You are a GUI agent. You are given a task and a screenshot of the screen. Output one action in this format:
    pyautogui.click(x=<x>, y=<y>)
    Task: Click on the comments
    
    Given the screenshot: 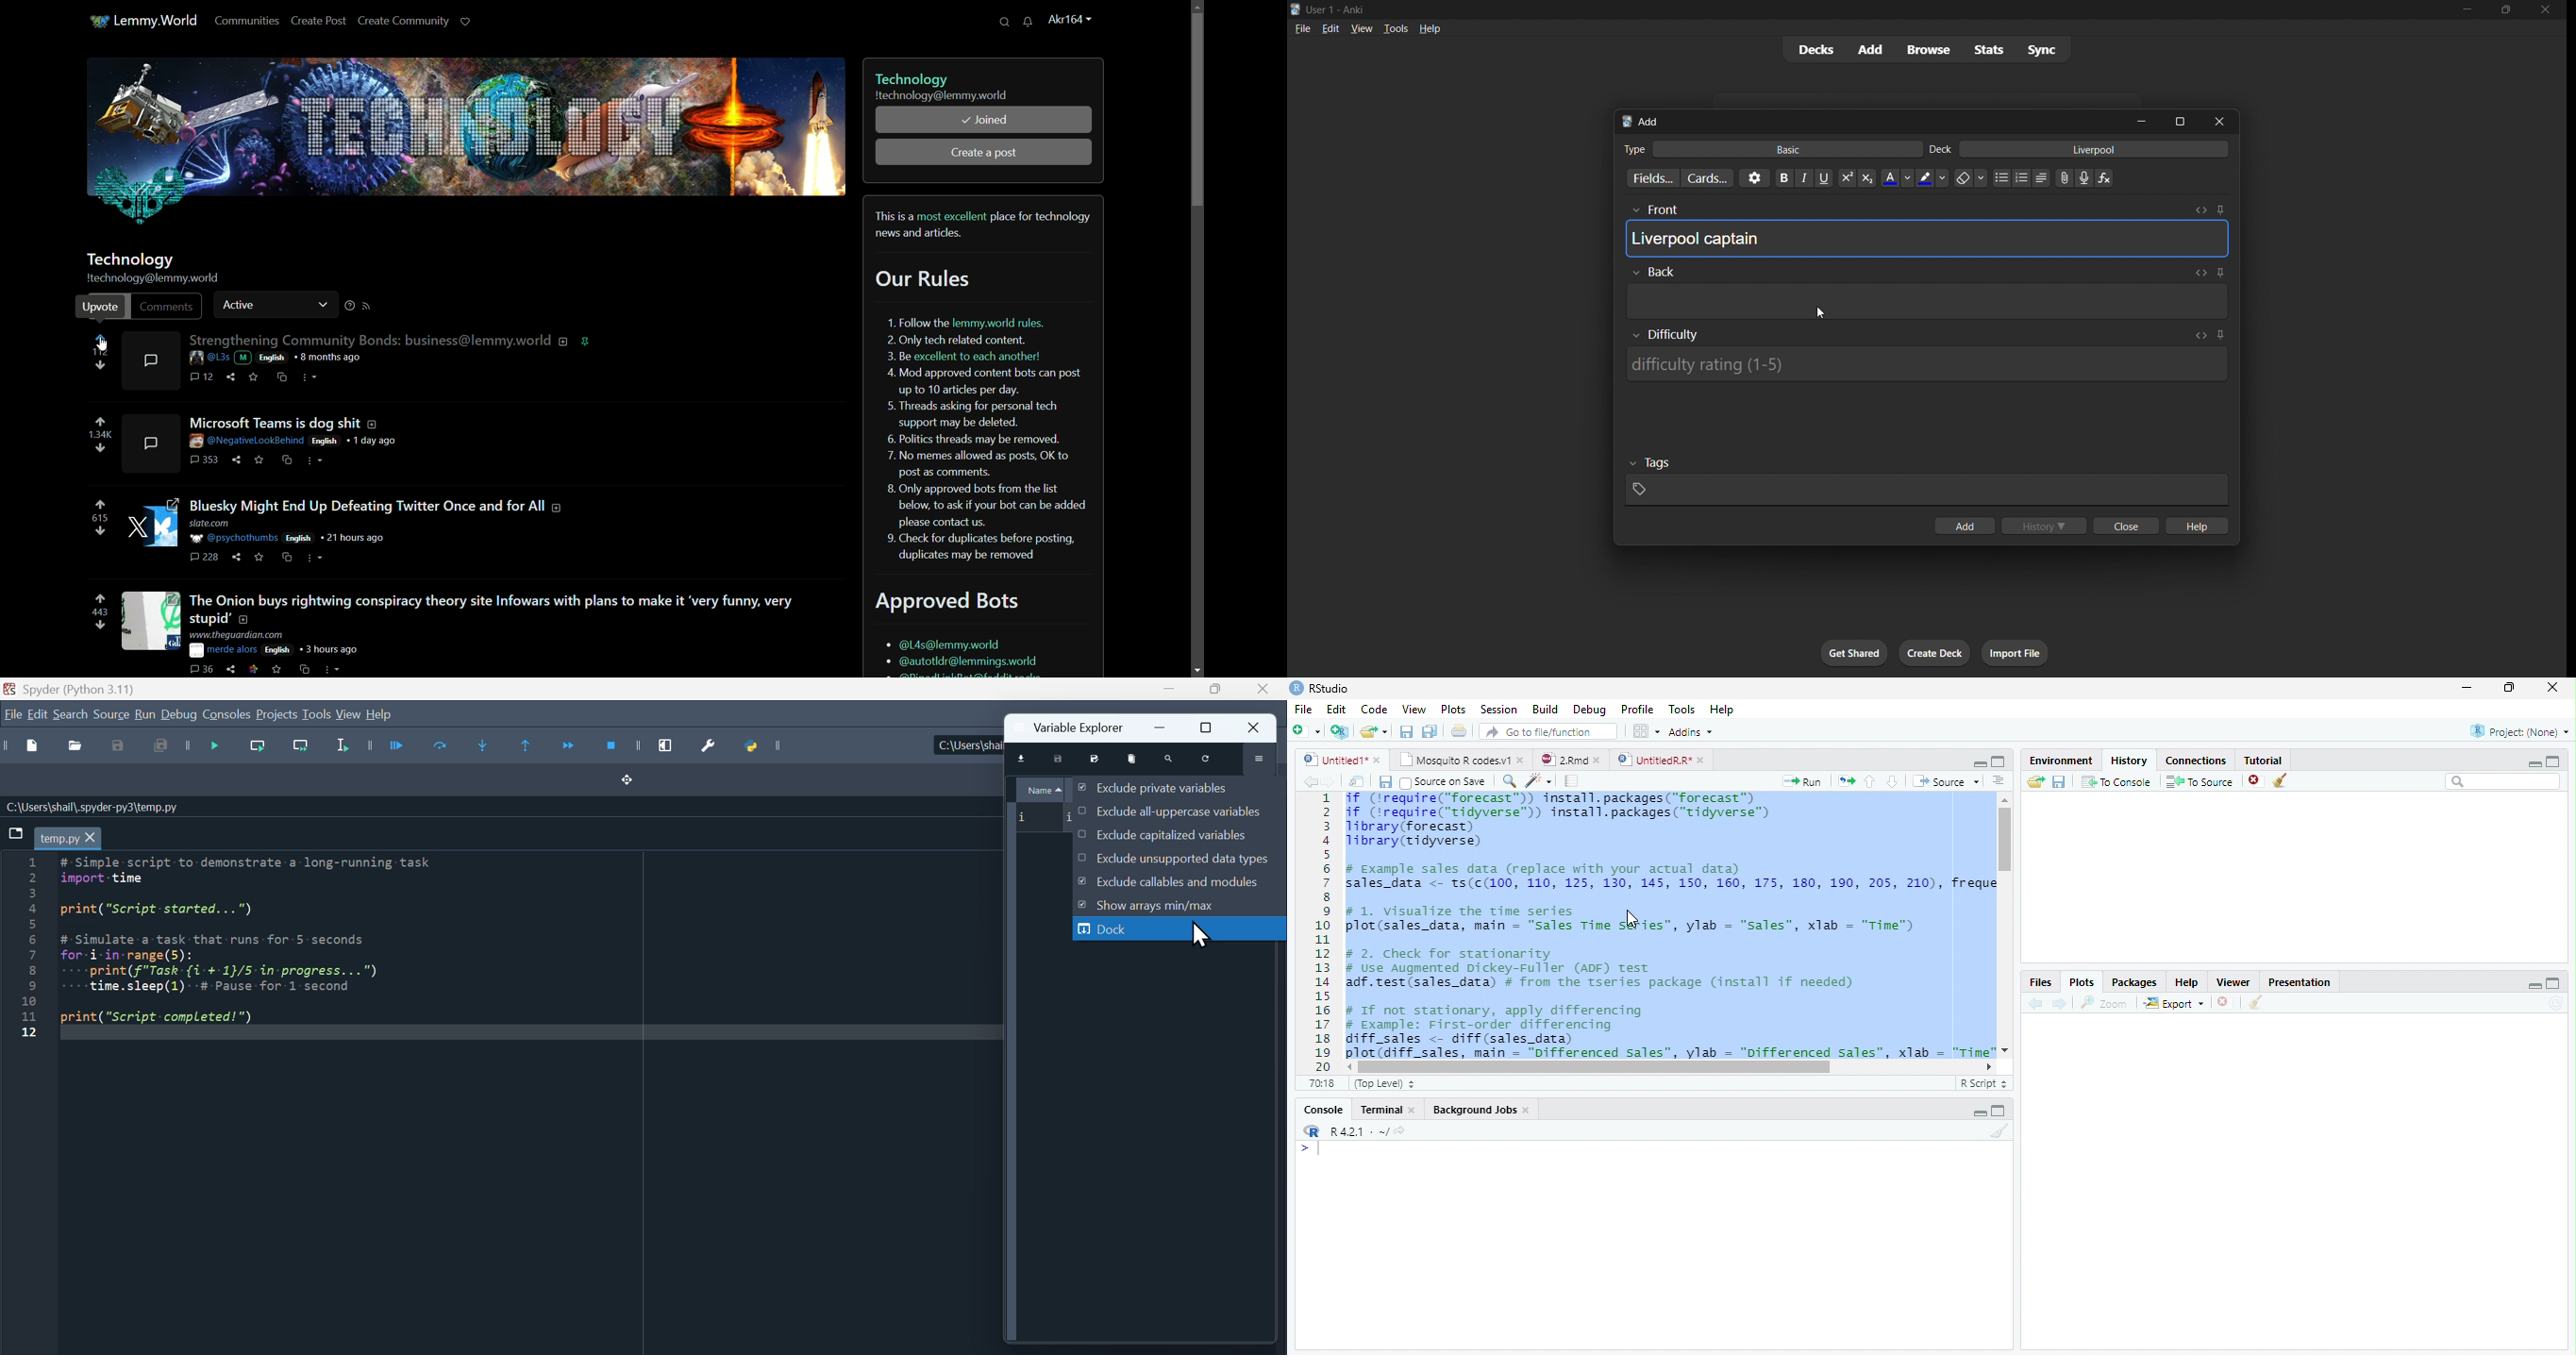 What is the action you would take?
    pyautogui.click(x=167, y=307)
    